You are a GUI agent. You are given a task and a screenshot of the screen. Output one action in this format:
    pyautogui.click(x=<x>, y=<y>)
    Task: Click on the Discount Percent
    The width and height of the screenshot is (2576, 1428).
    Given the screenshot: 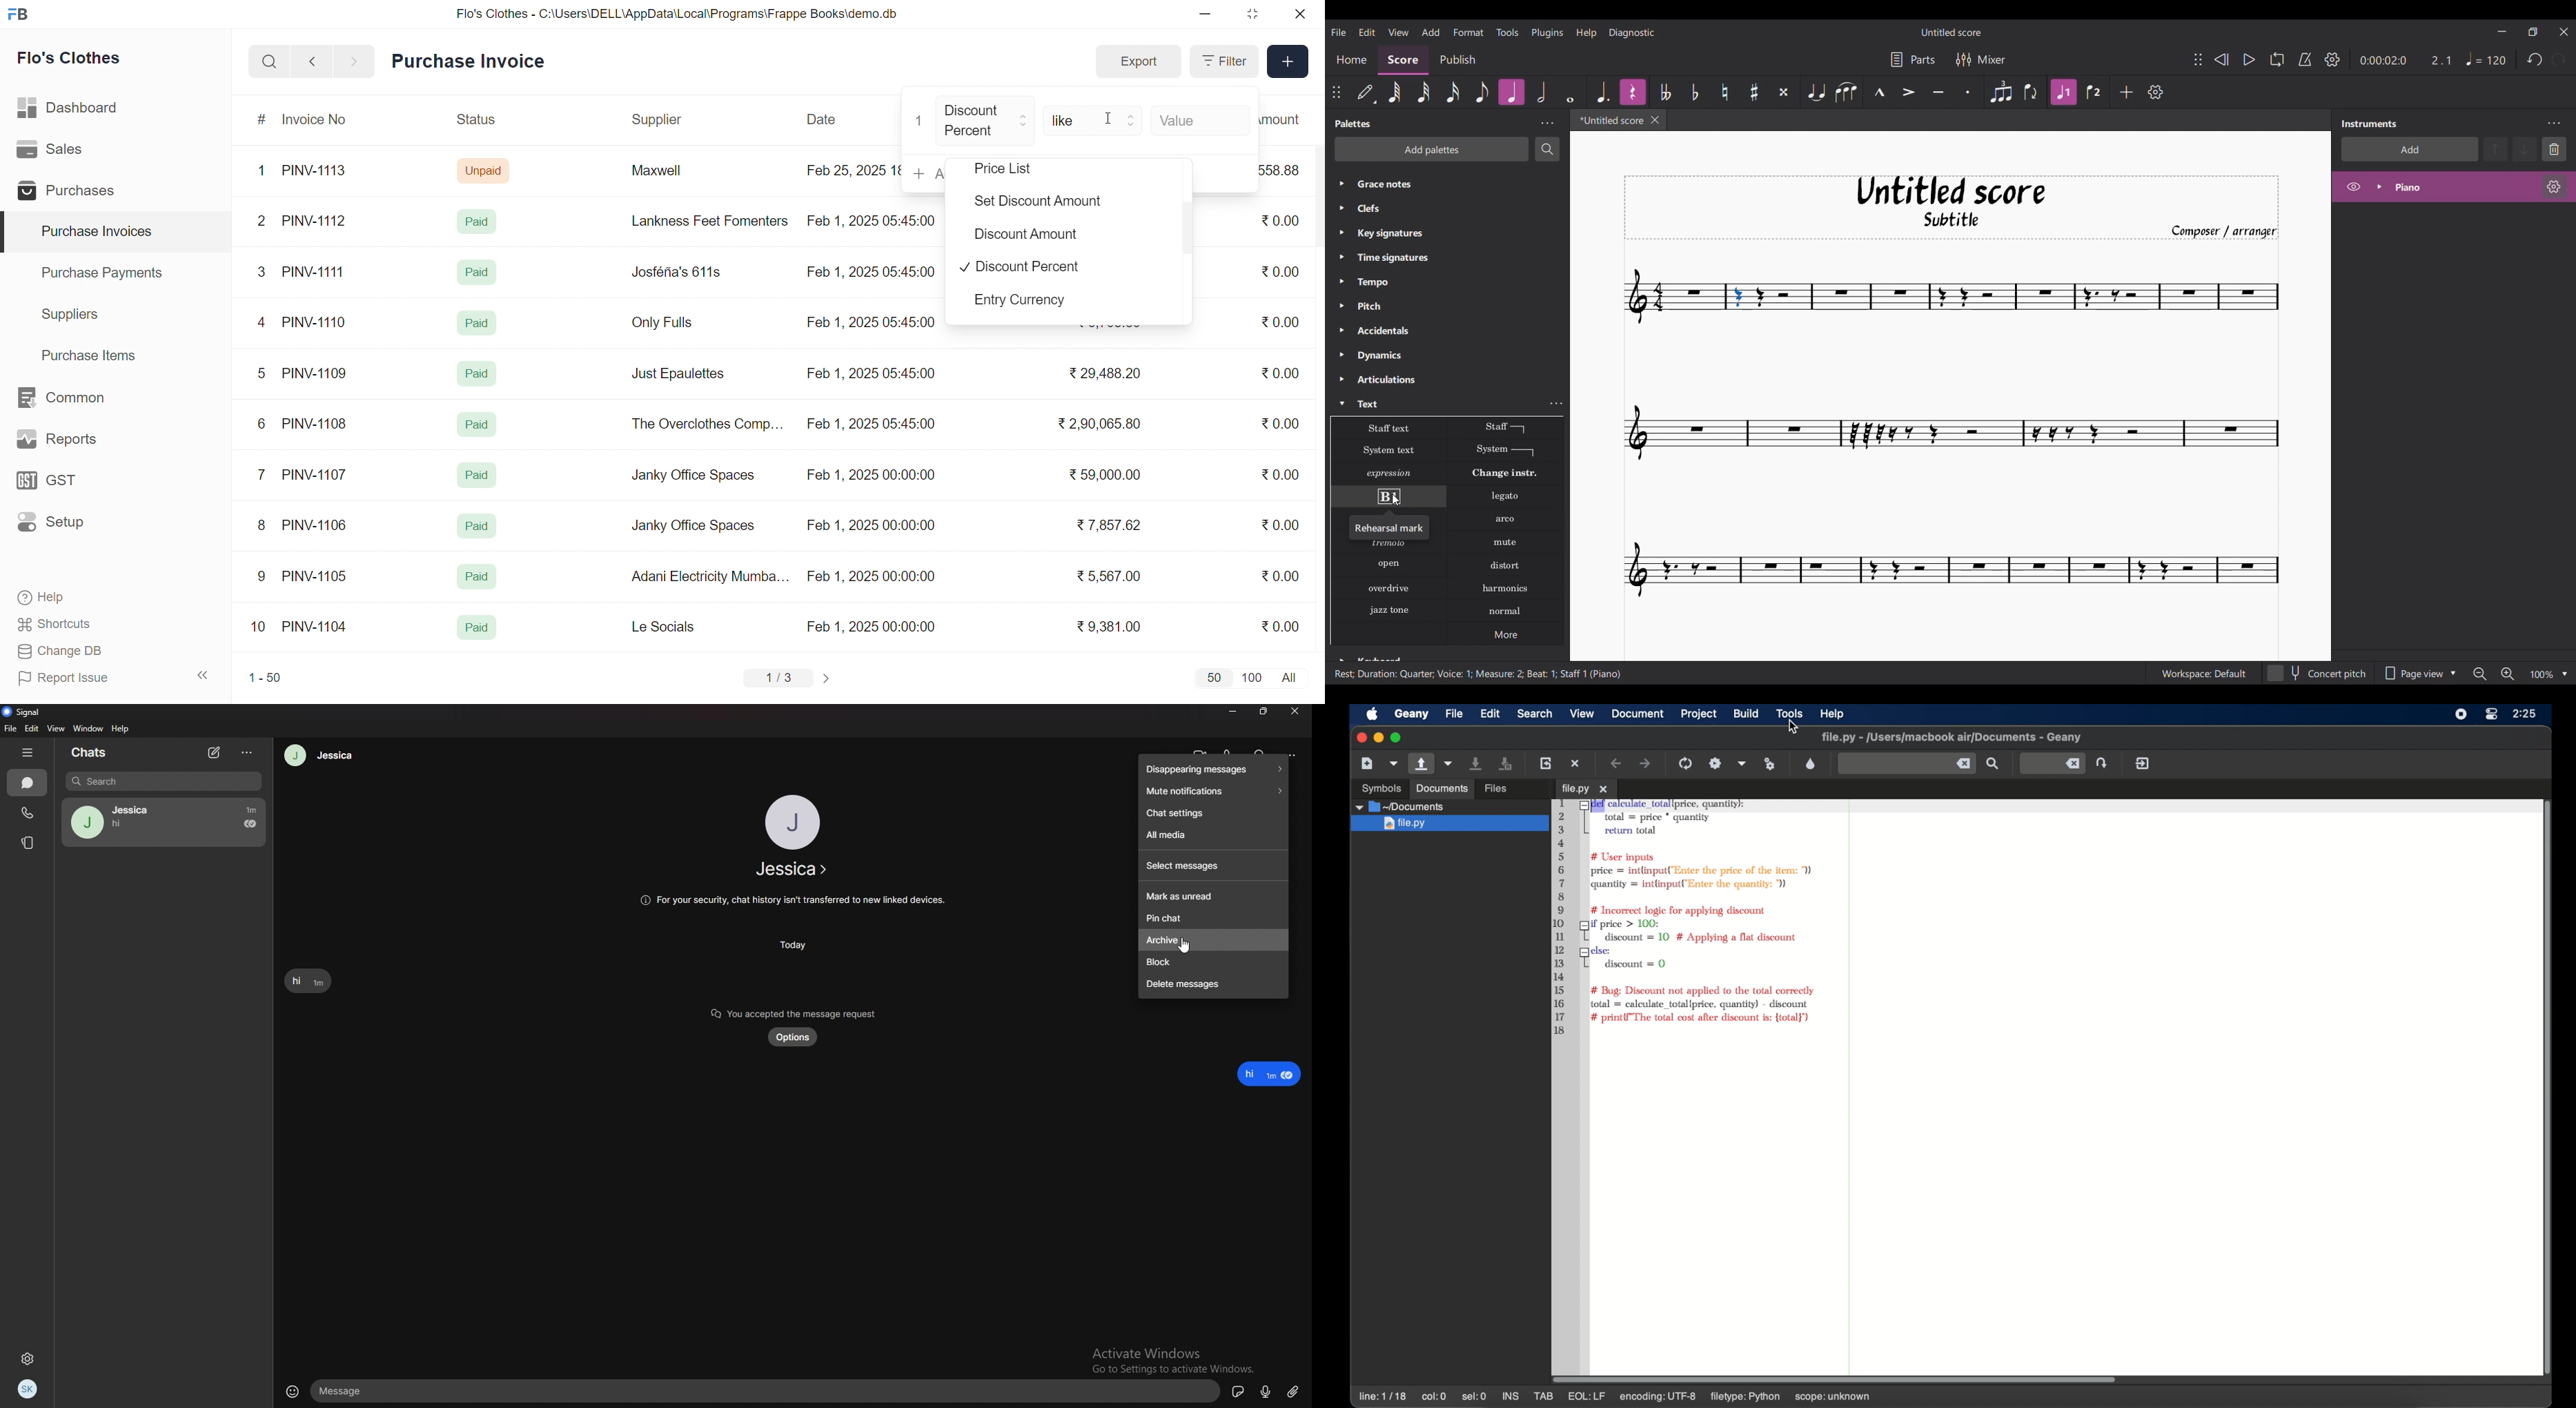 What is the action you would take?
    pyautogui.click(x=1020, y=268)
    